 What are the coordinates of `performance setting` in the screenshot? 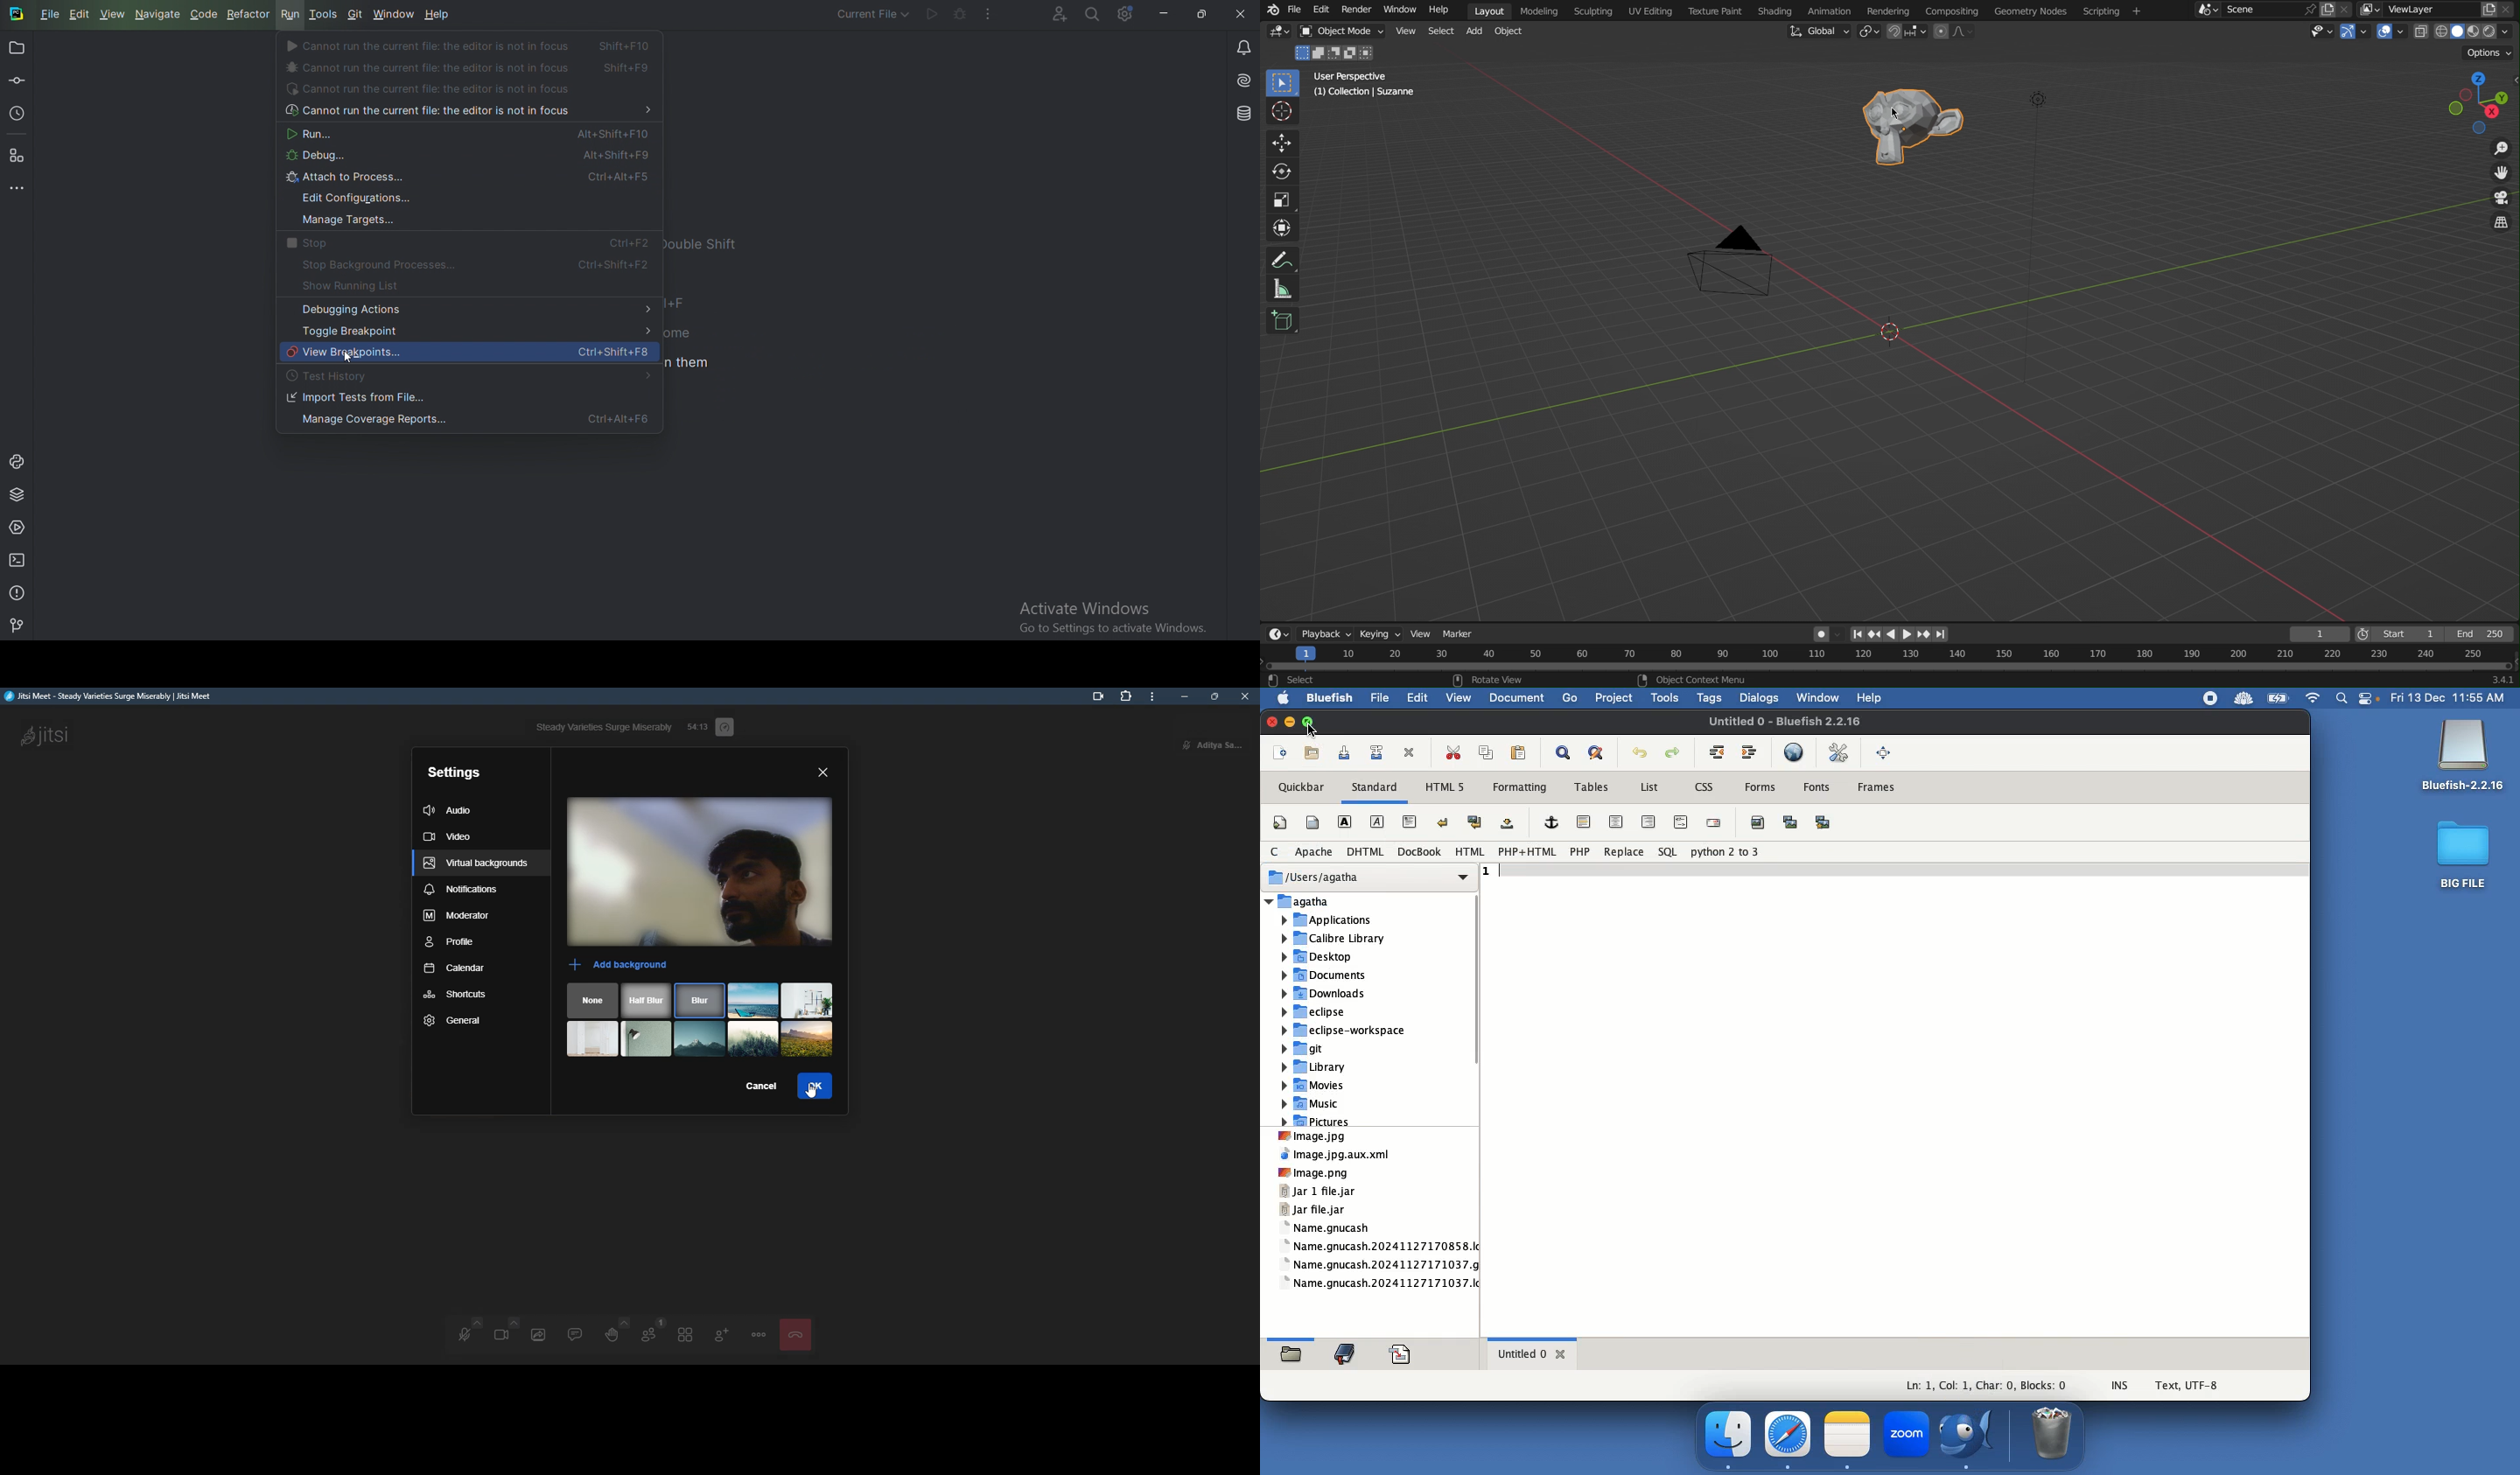 It's located at (726, 728).